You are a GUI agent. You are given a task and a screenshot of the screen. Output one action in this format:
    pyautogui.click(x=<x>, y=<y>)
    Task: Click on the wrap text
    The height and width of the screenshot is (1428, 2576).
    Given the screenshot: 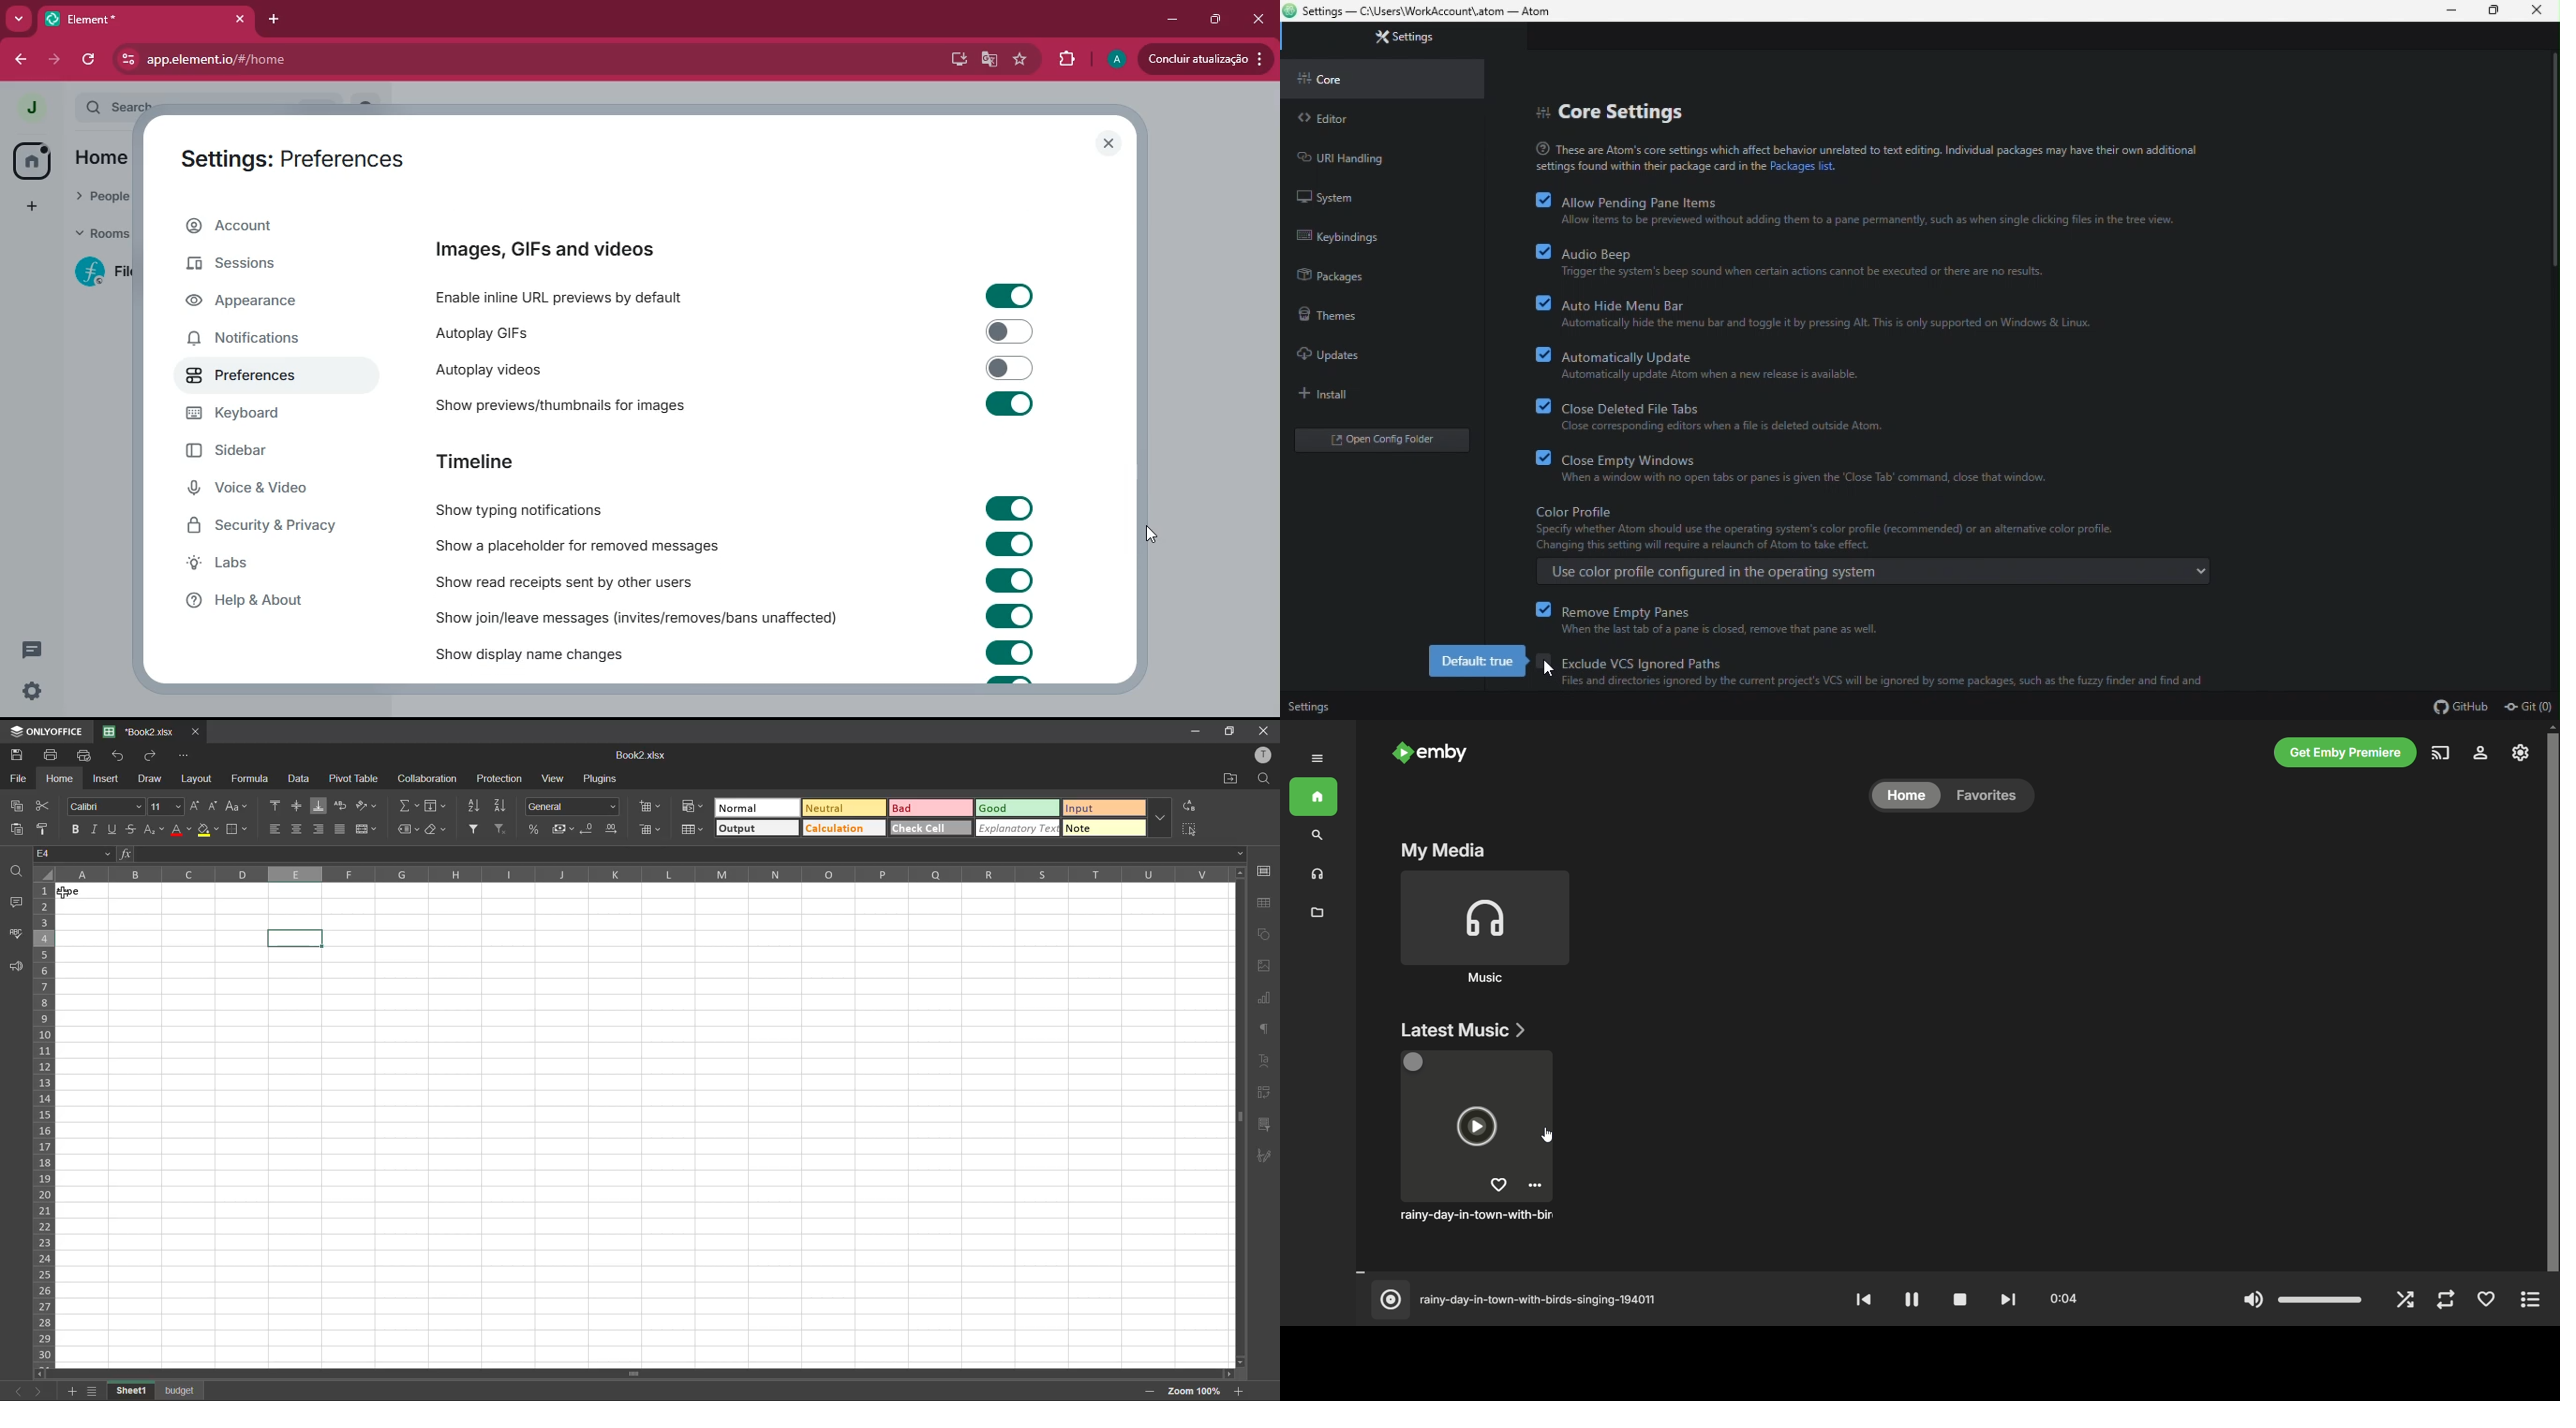 What is the action you would take?
    pyautogui.click(x=340, y=805)
    